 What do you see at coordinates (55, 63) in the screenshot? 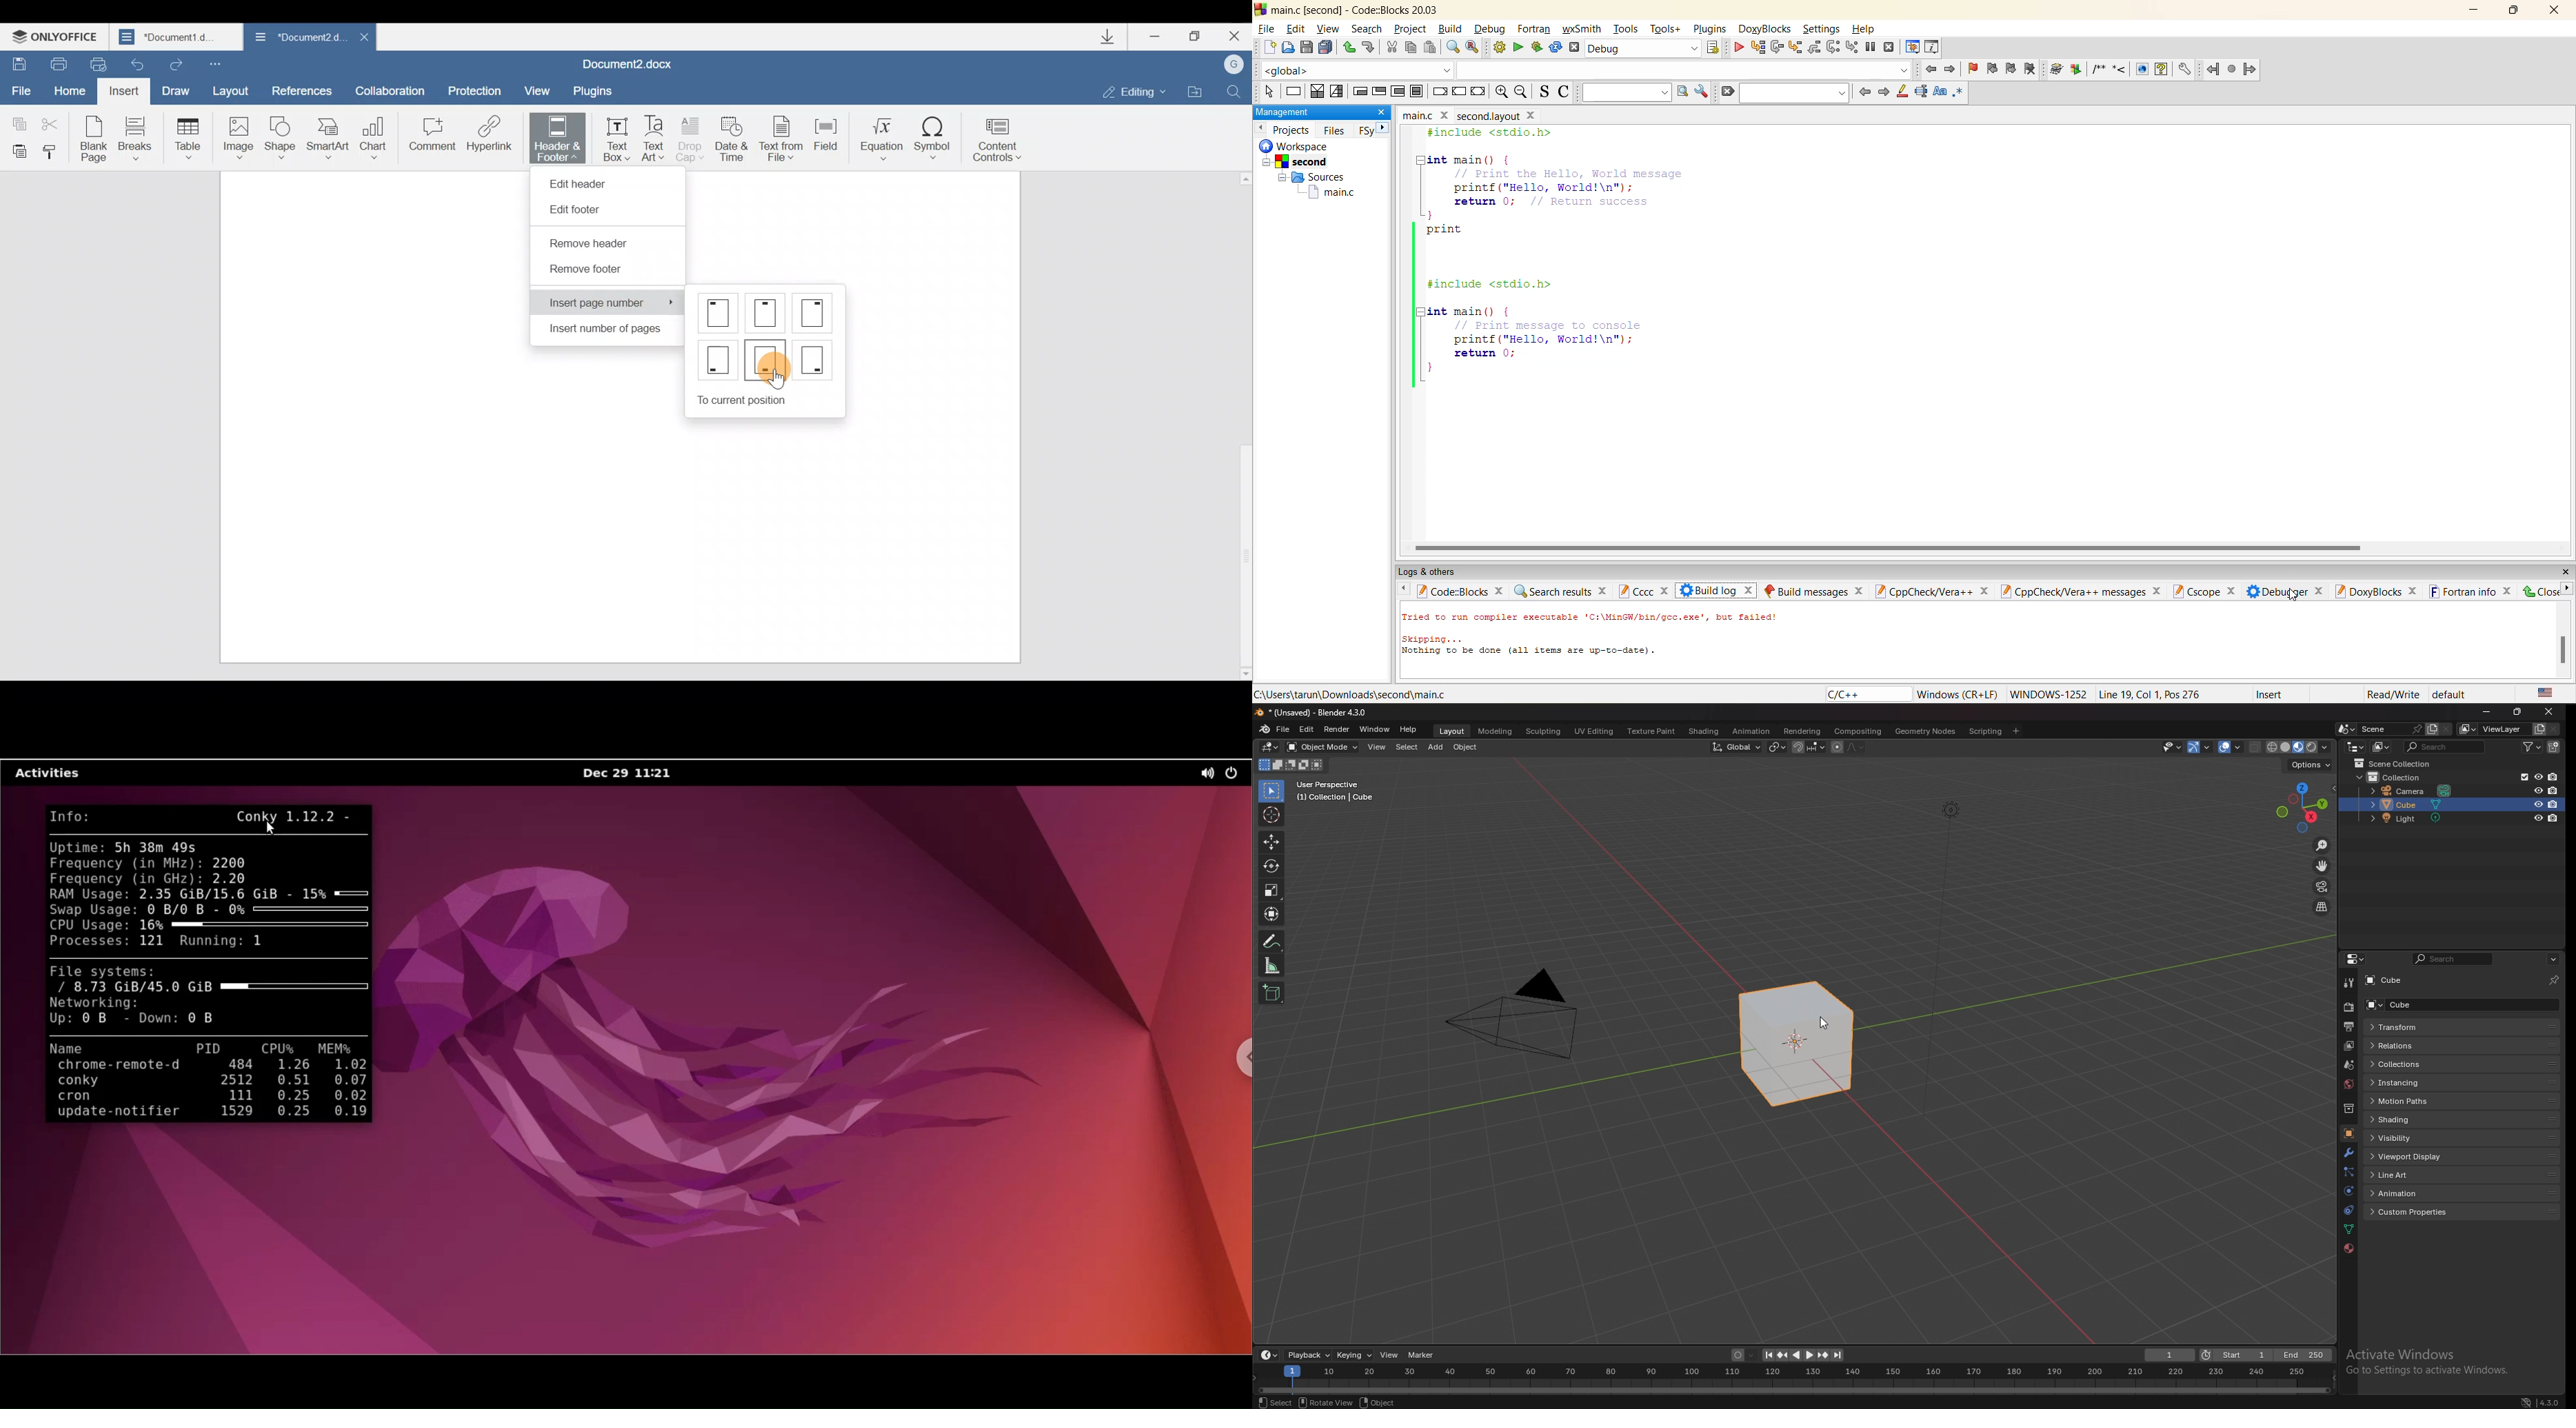
I see `Print file` at bounding box center [55, 63].